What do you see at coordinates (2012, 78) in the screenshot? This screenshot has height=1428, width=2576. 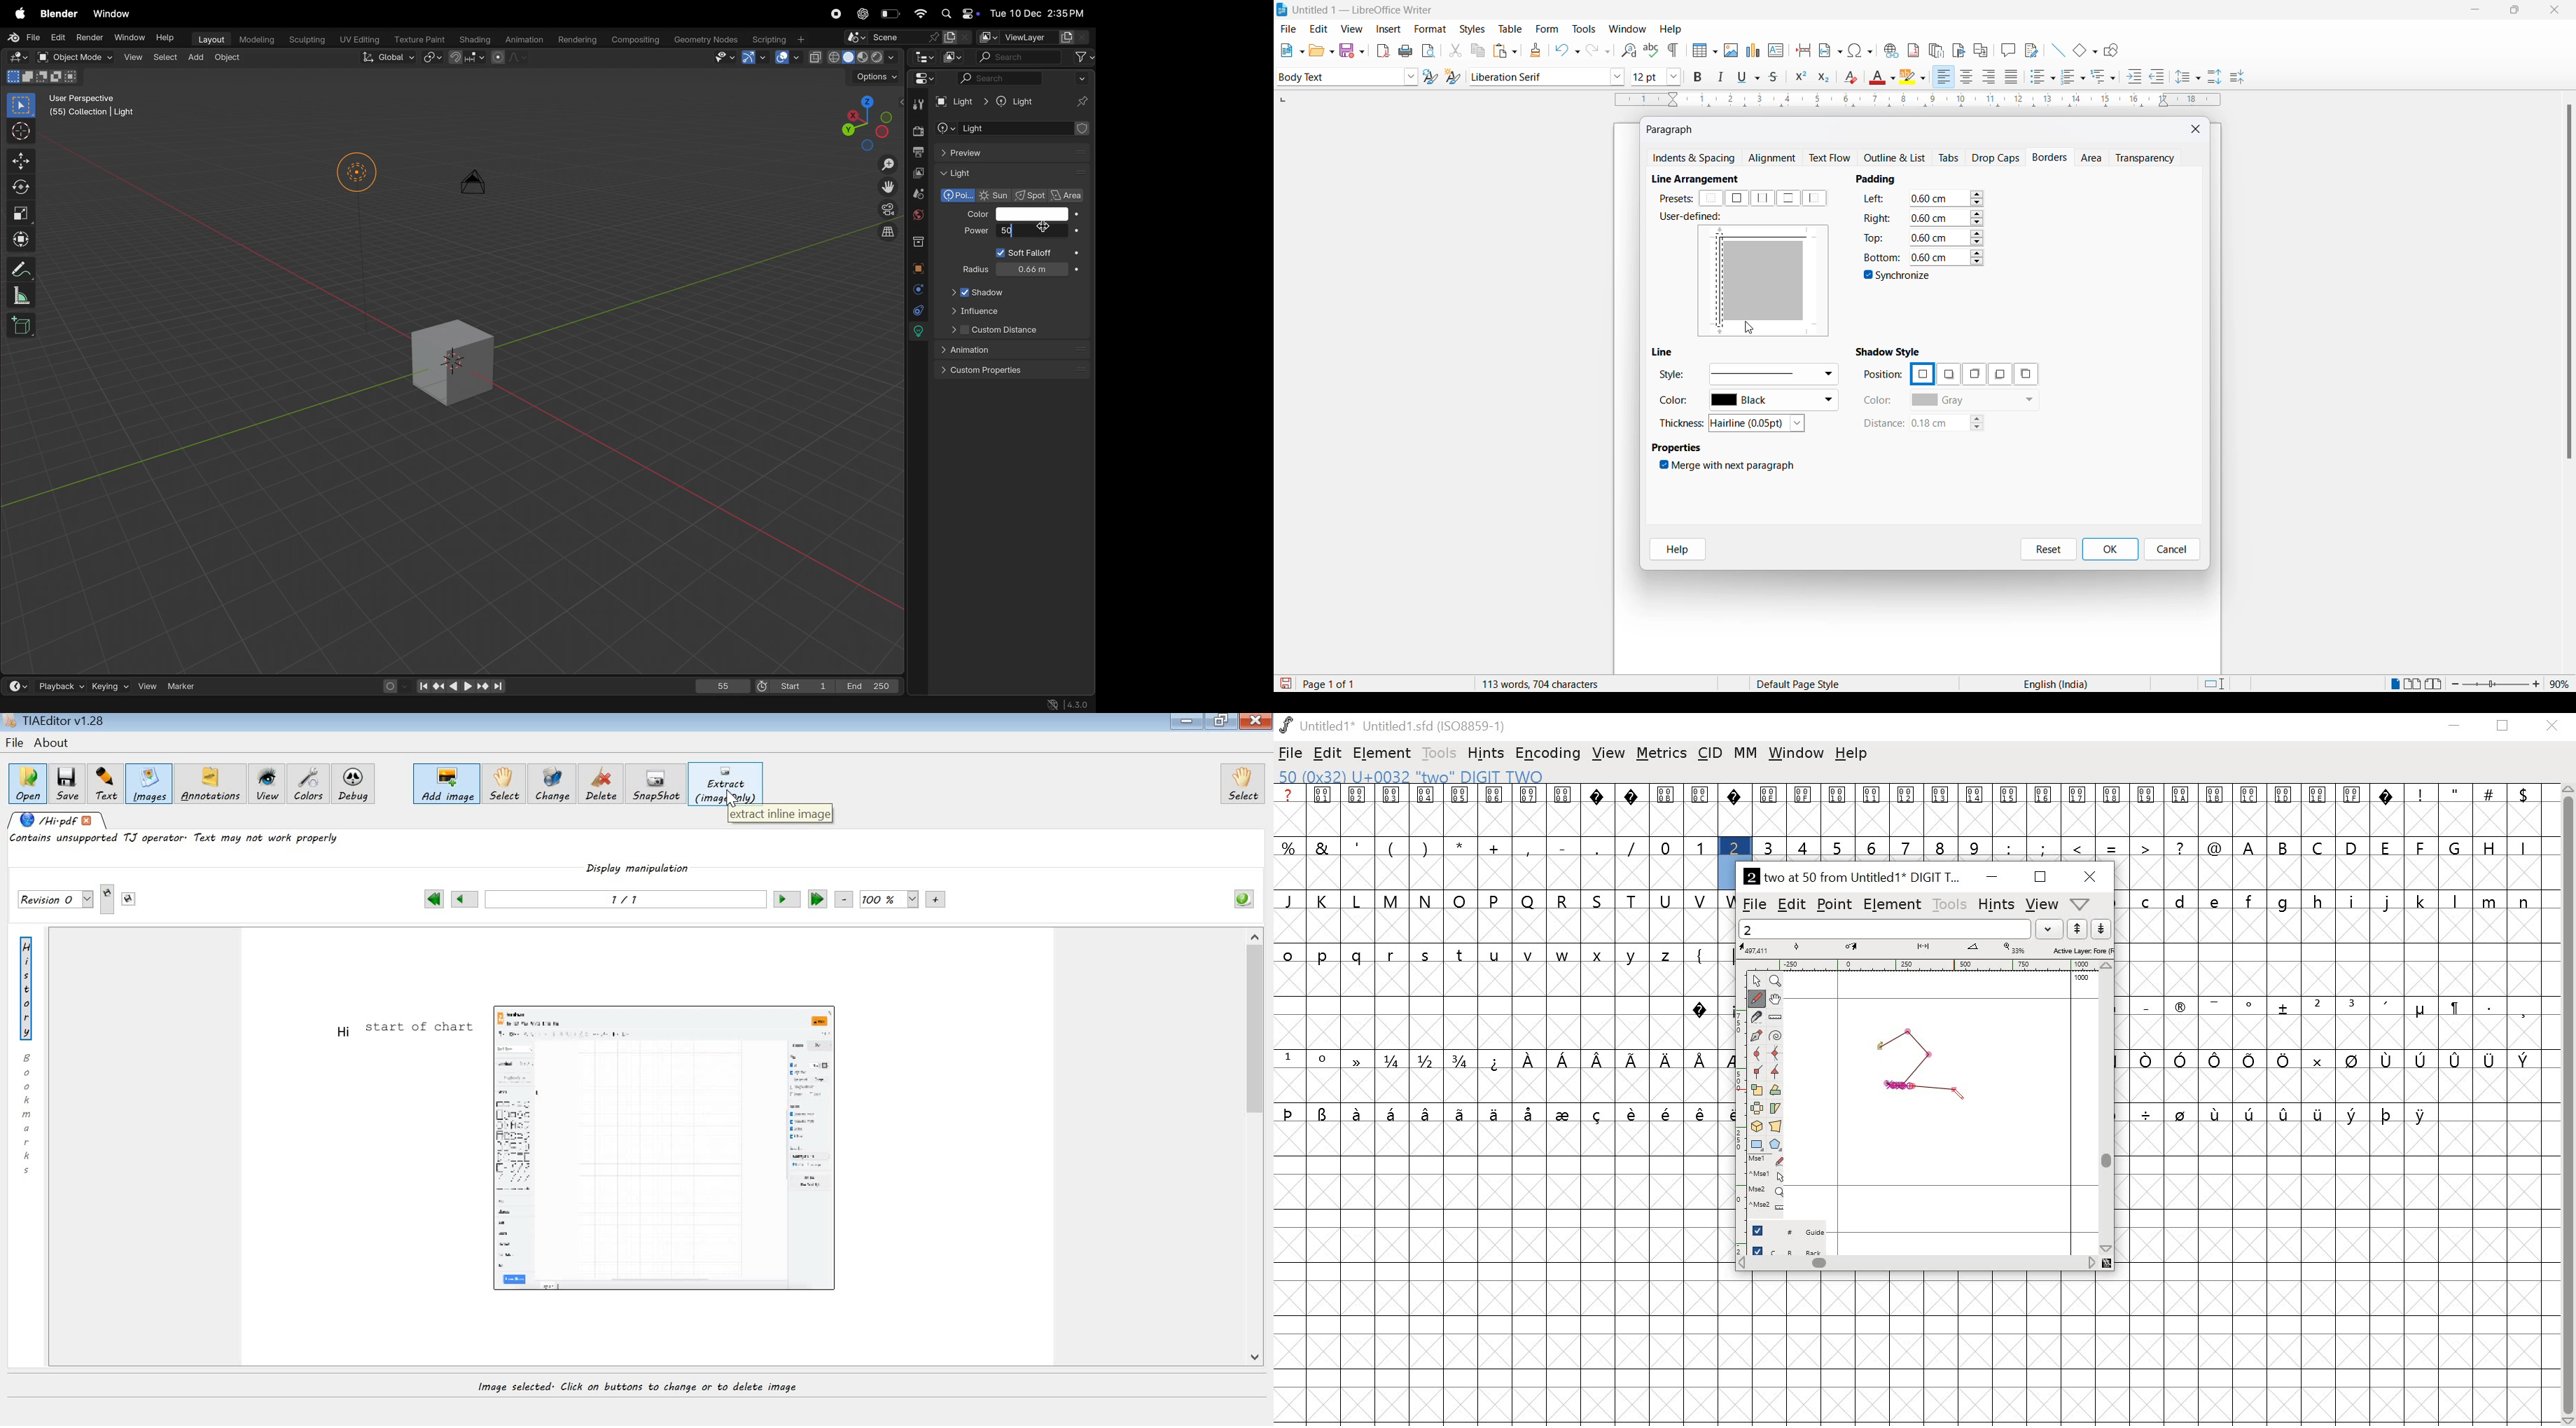 I see `justified` at bounding box center [2012, 78].